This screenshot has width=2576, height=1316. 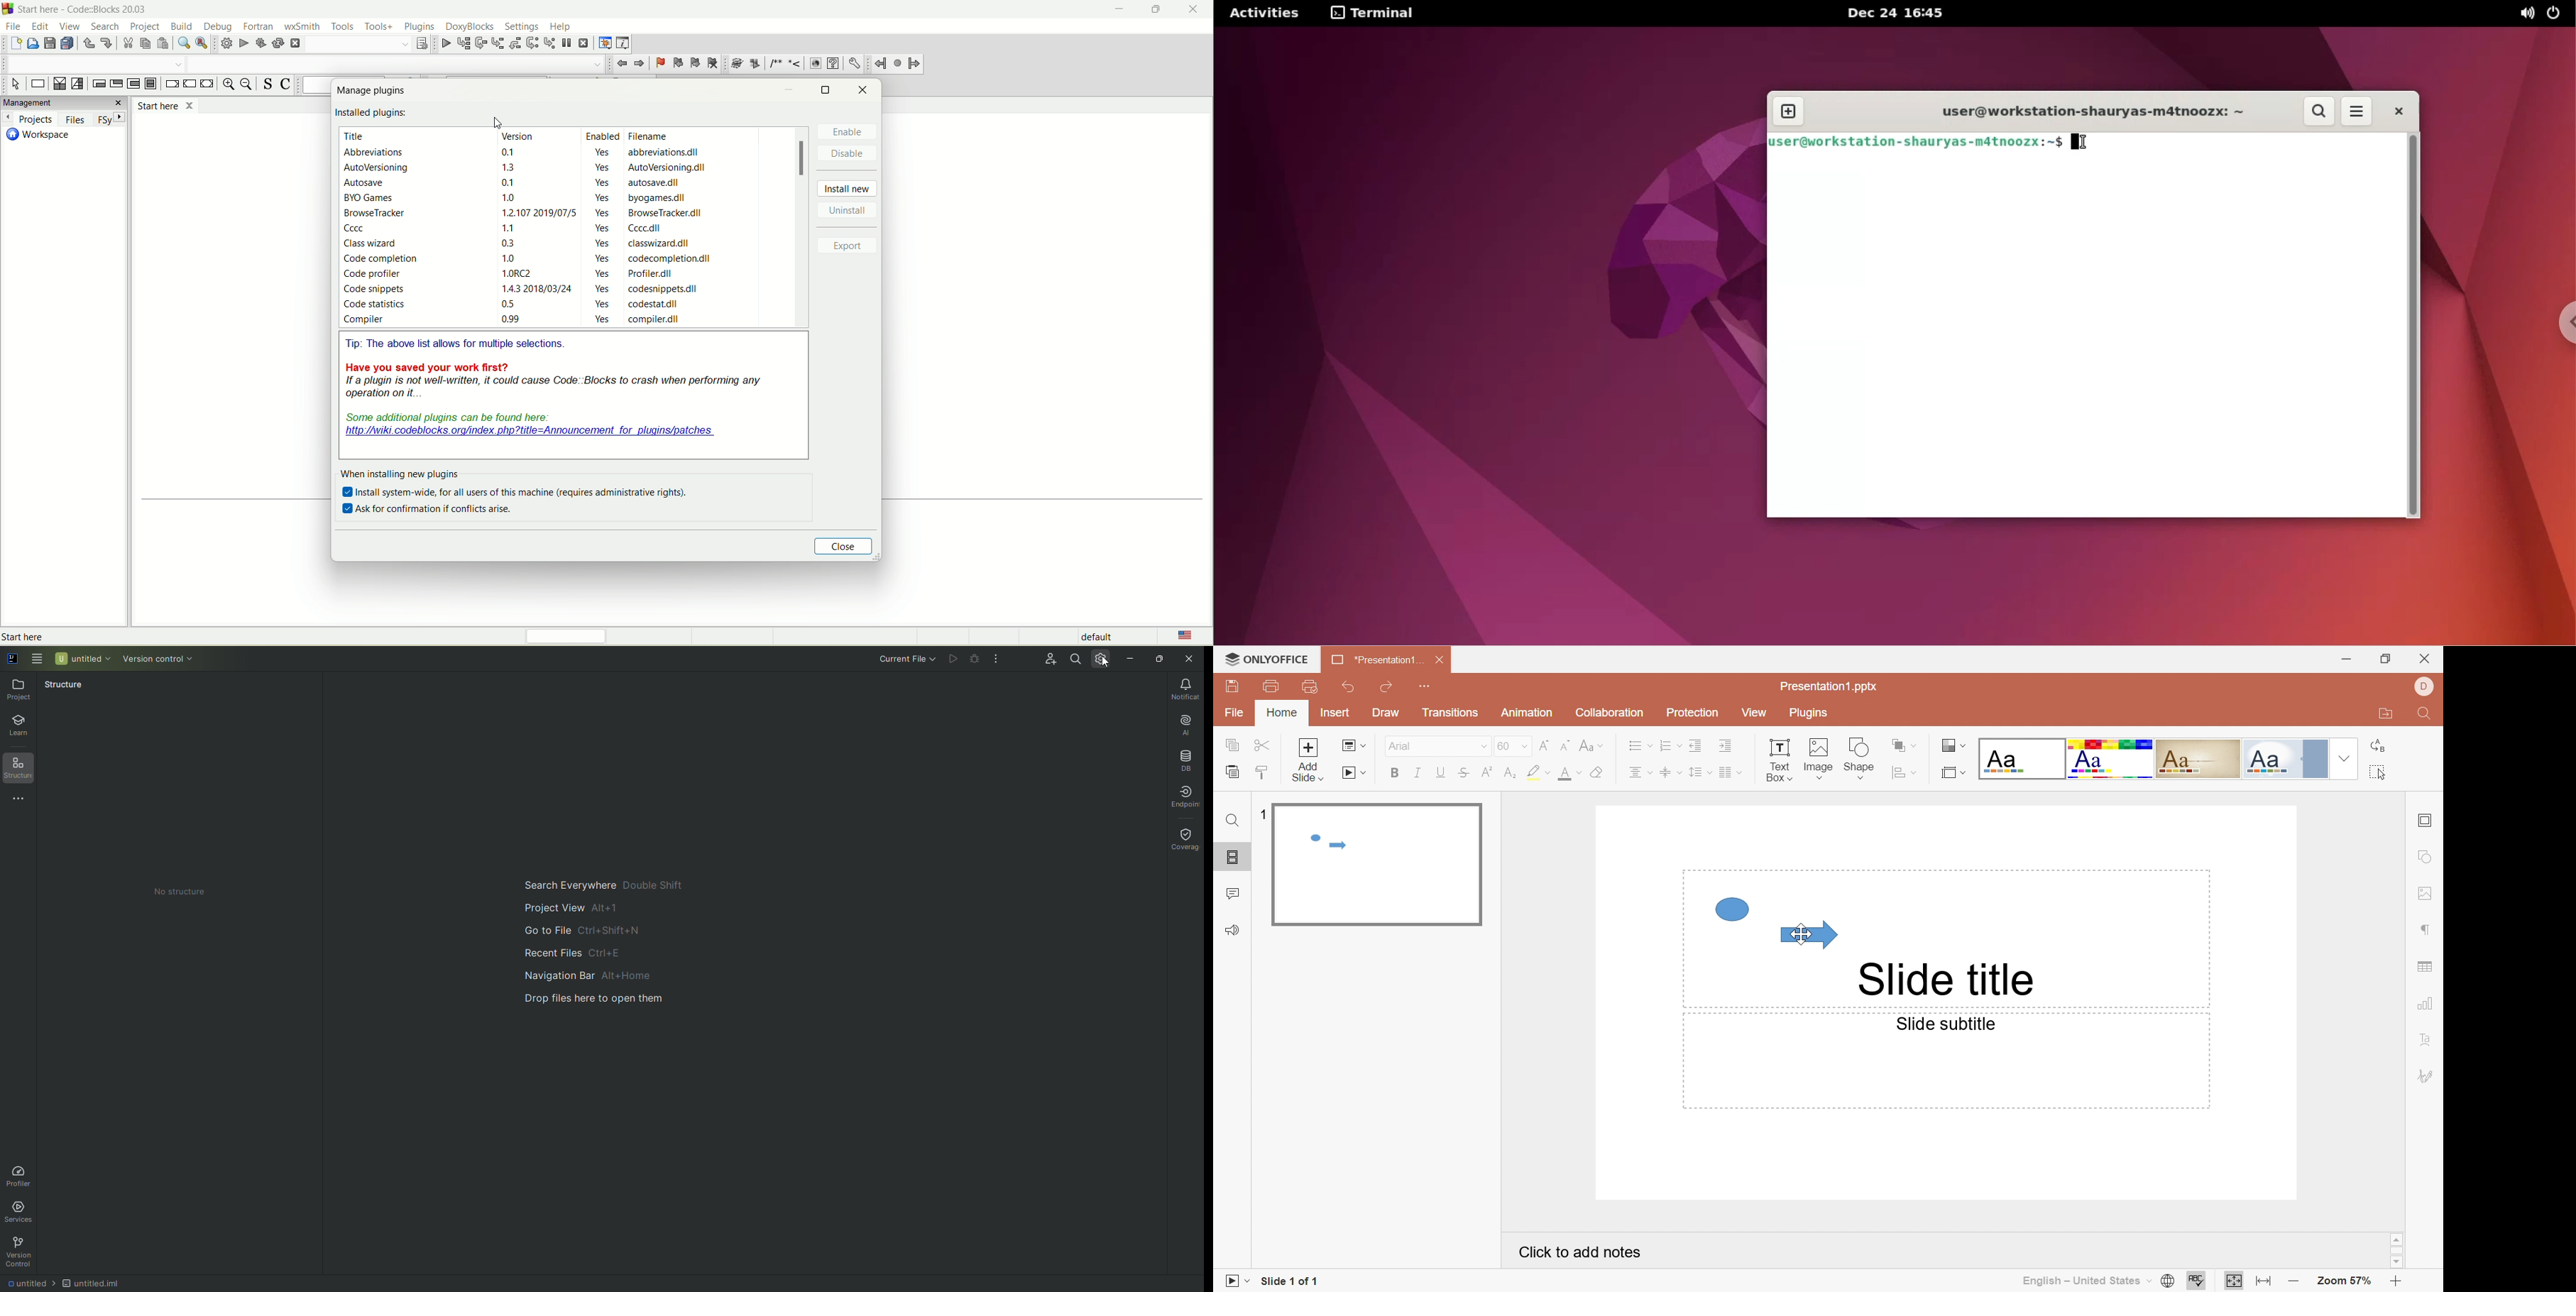 I want to click on Fit to slide, so click(x=2237, y=1282).